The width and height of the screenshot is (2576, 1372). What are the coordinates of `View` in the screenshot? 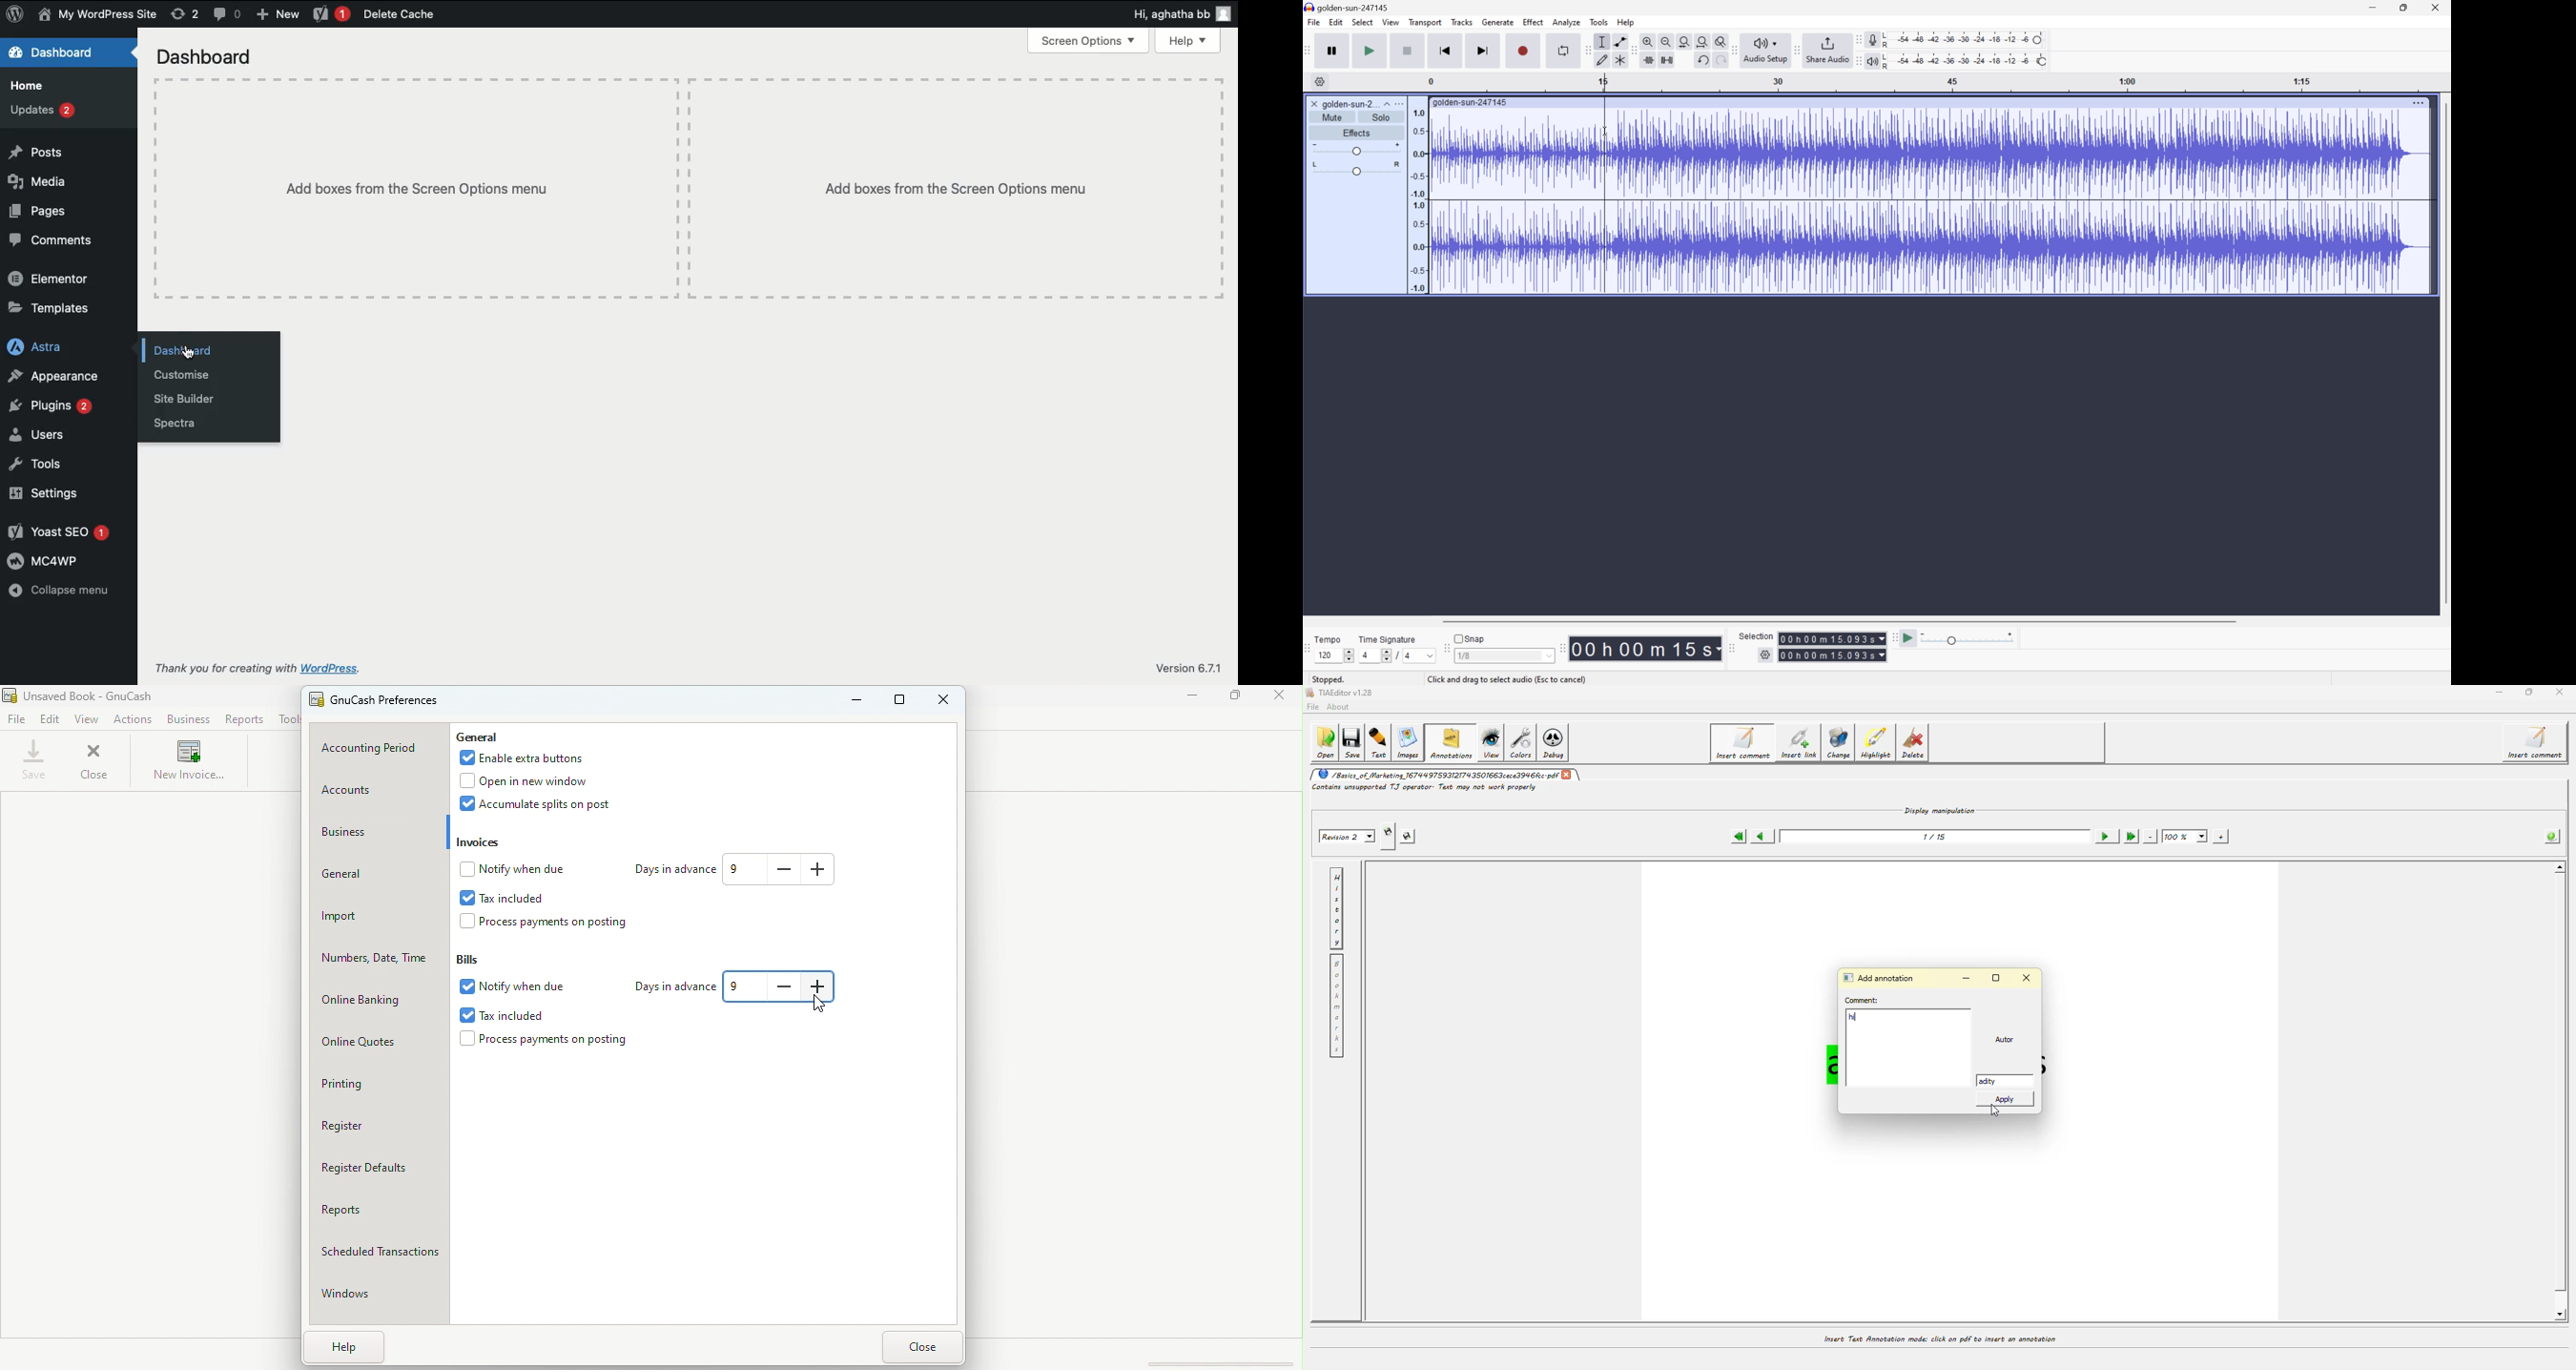 It's located at (1391, 24).